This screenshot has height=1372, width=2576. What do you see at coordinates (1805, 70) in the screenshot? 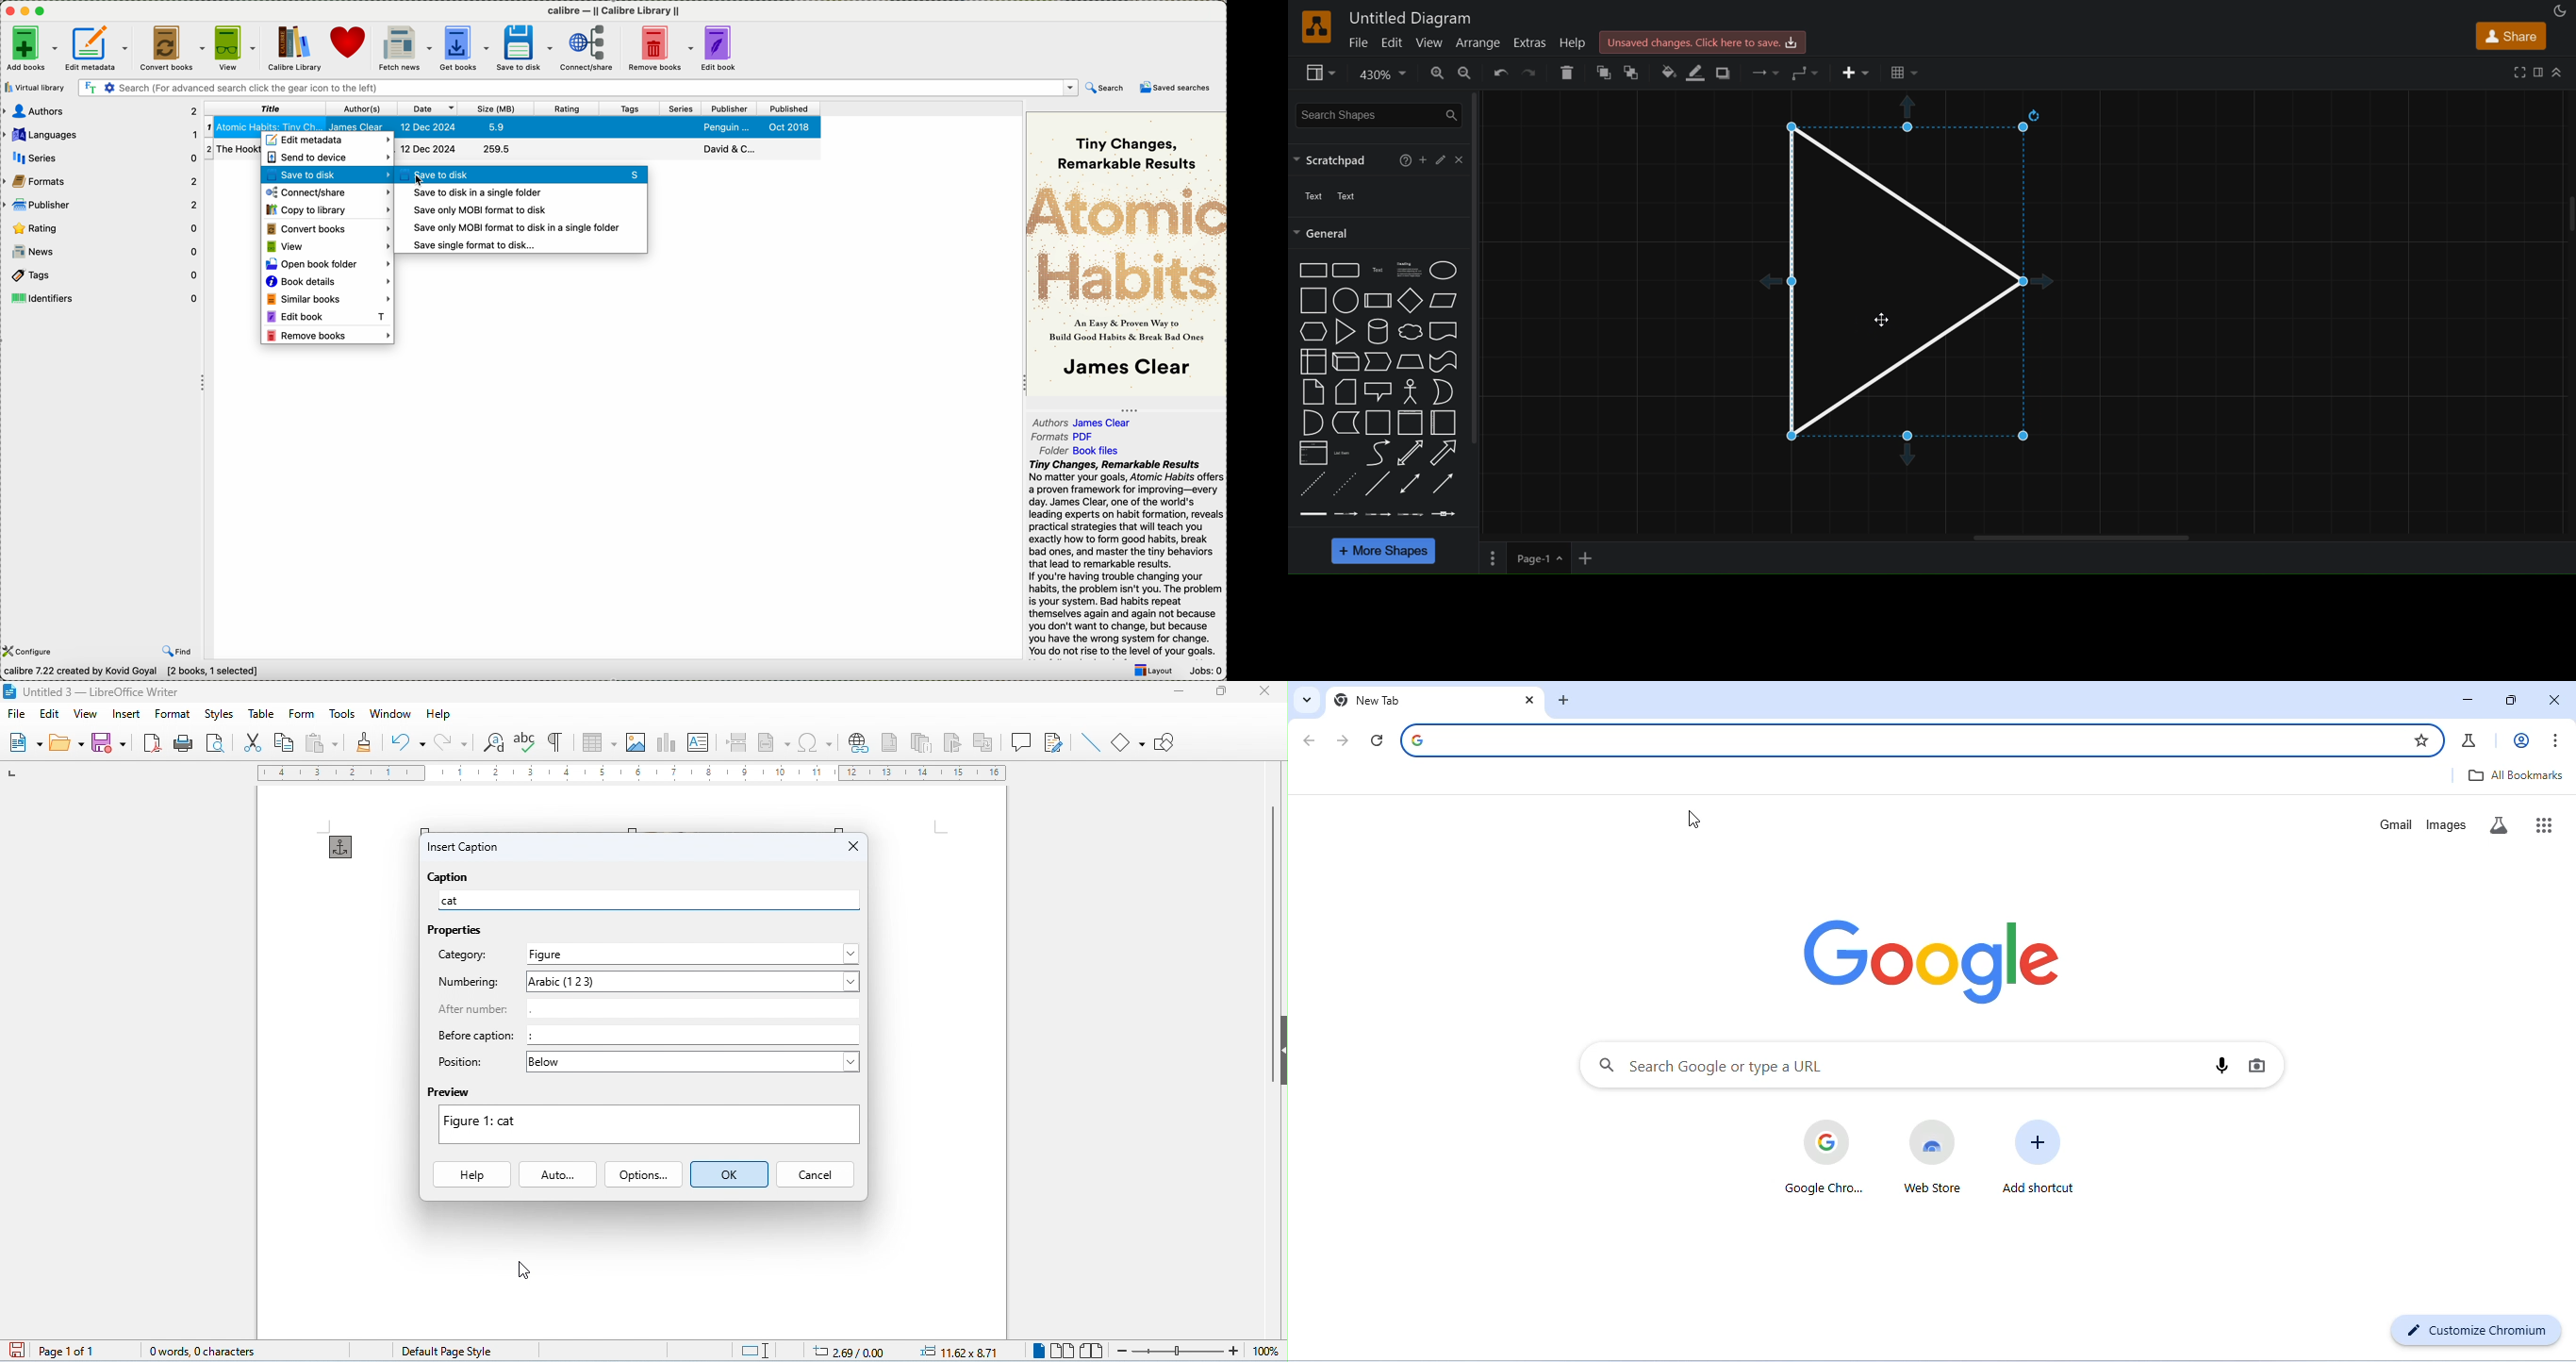
I see `waypoints` at bounding box center [1805, 70].